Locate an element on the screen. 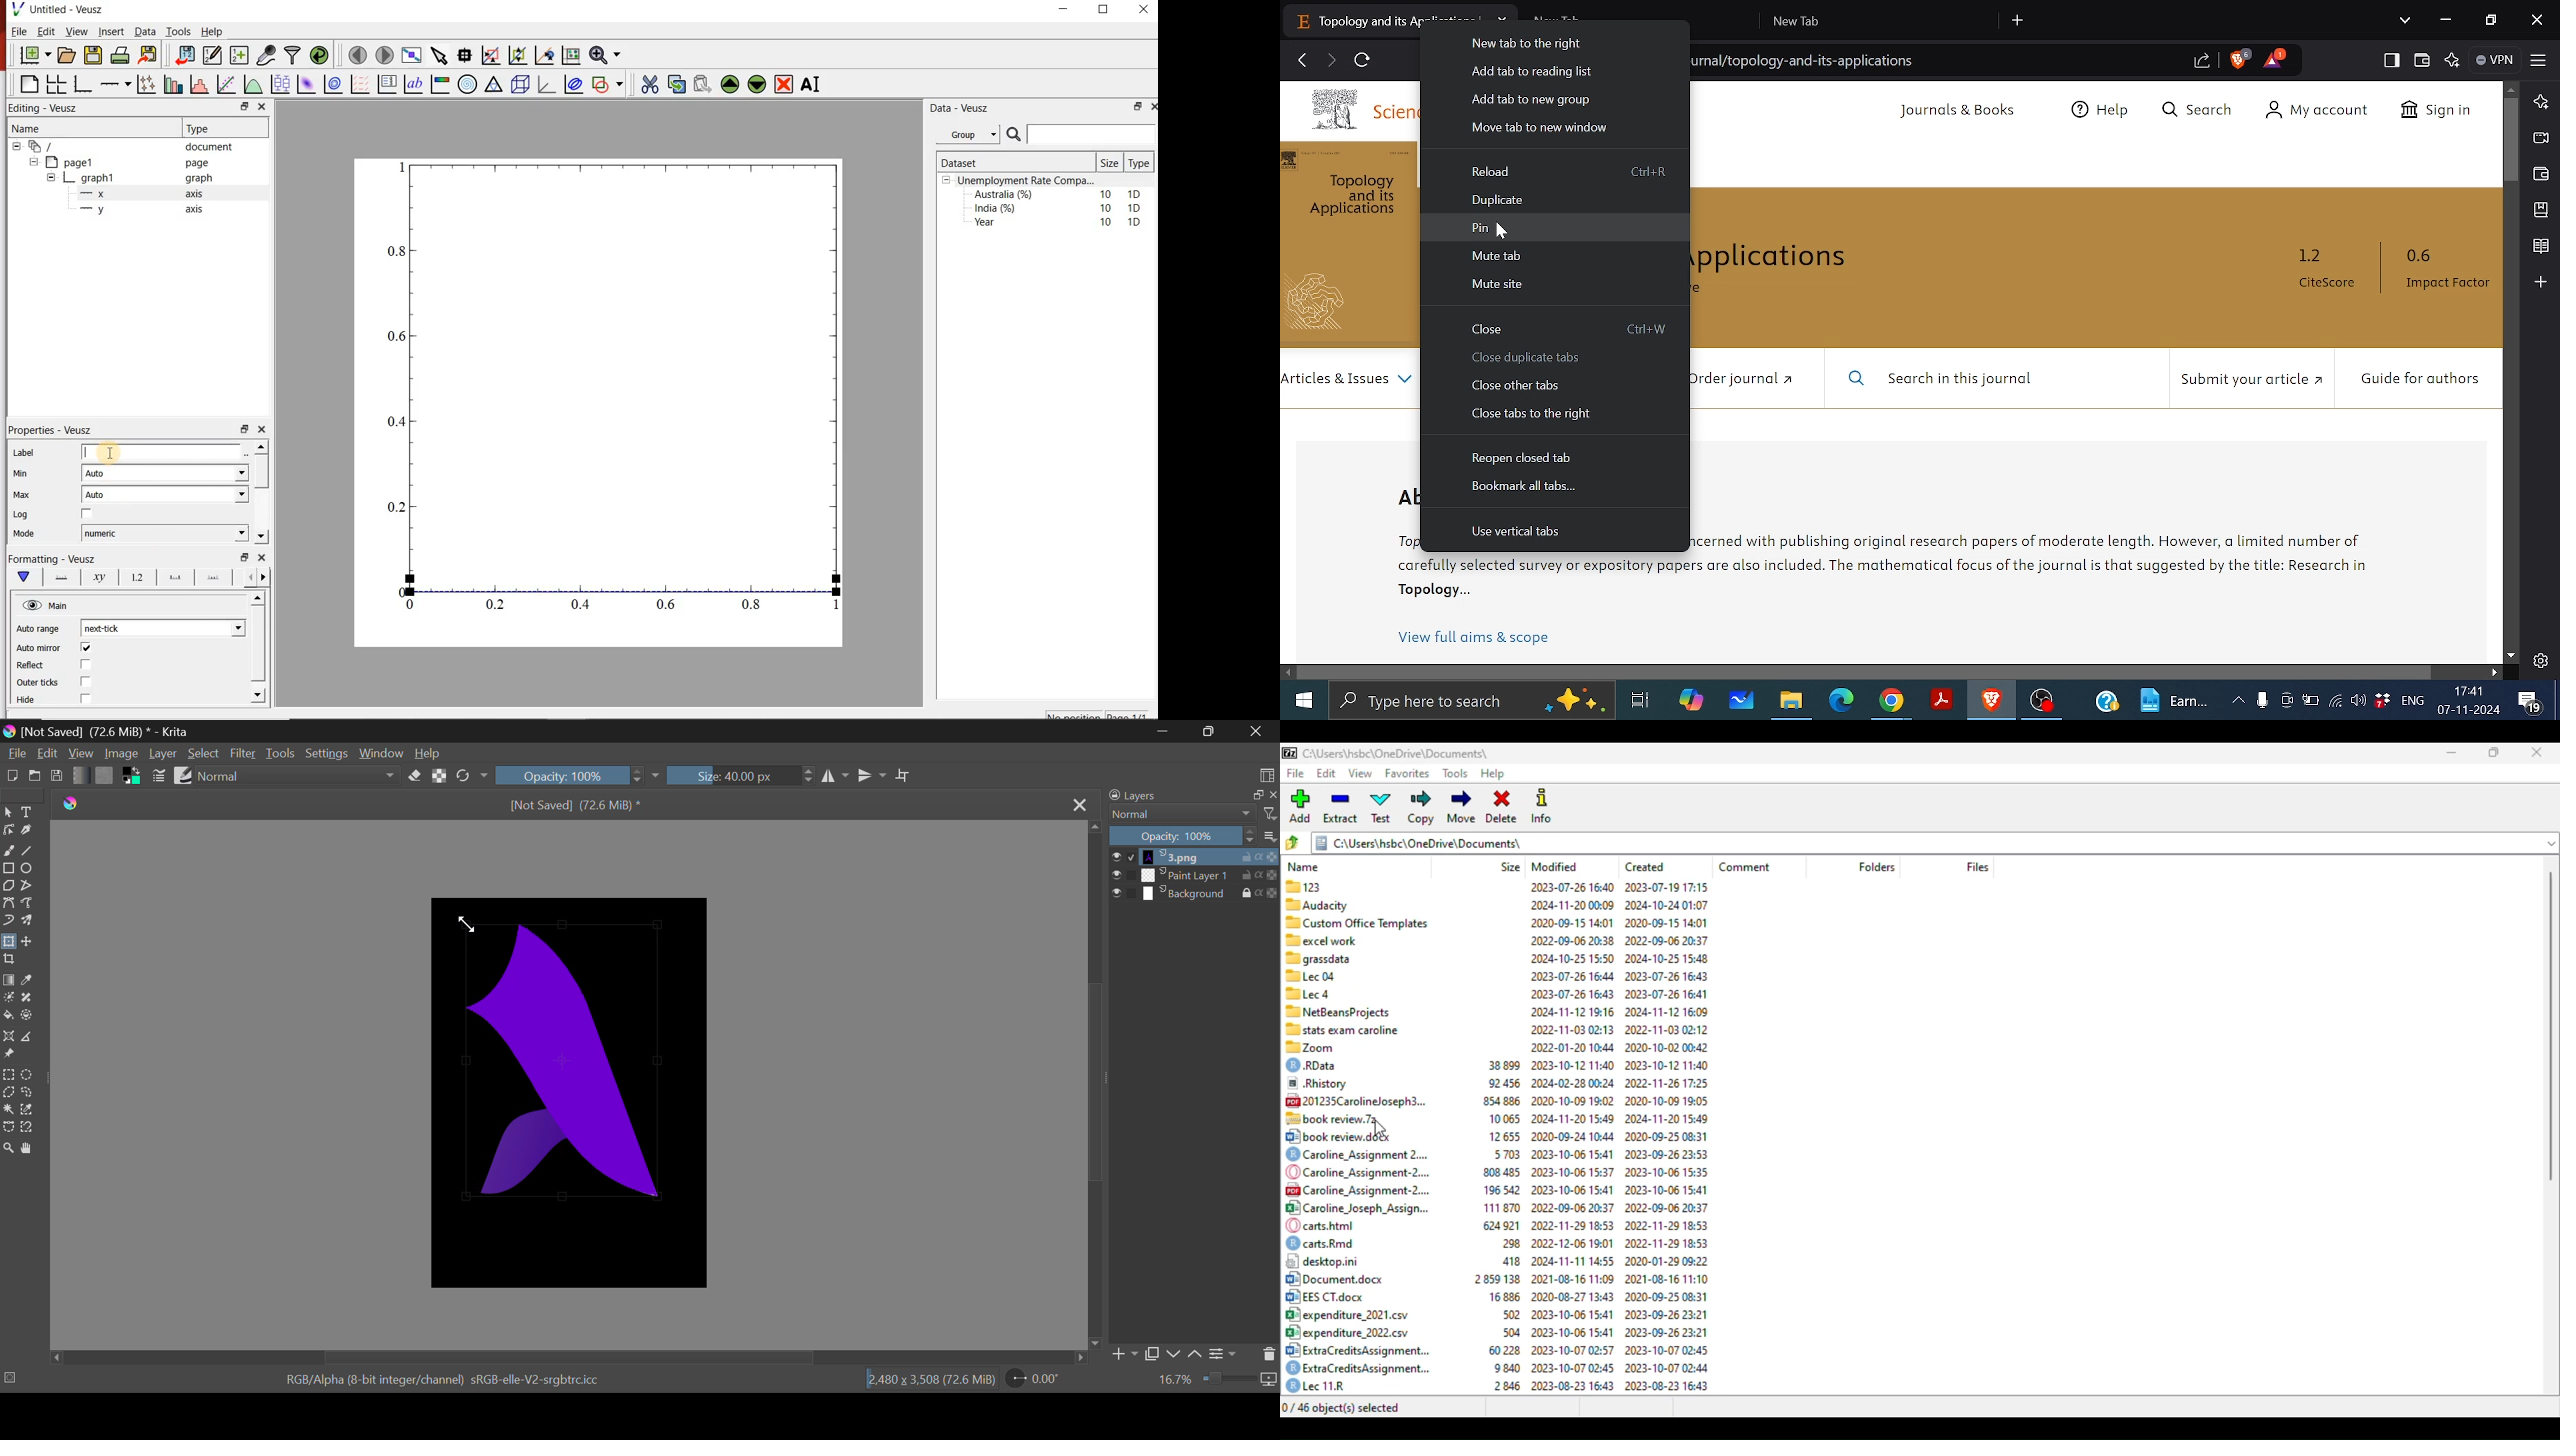  plot points with lines and errorbars is located at coordinates (146, 83).